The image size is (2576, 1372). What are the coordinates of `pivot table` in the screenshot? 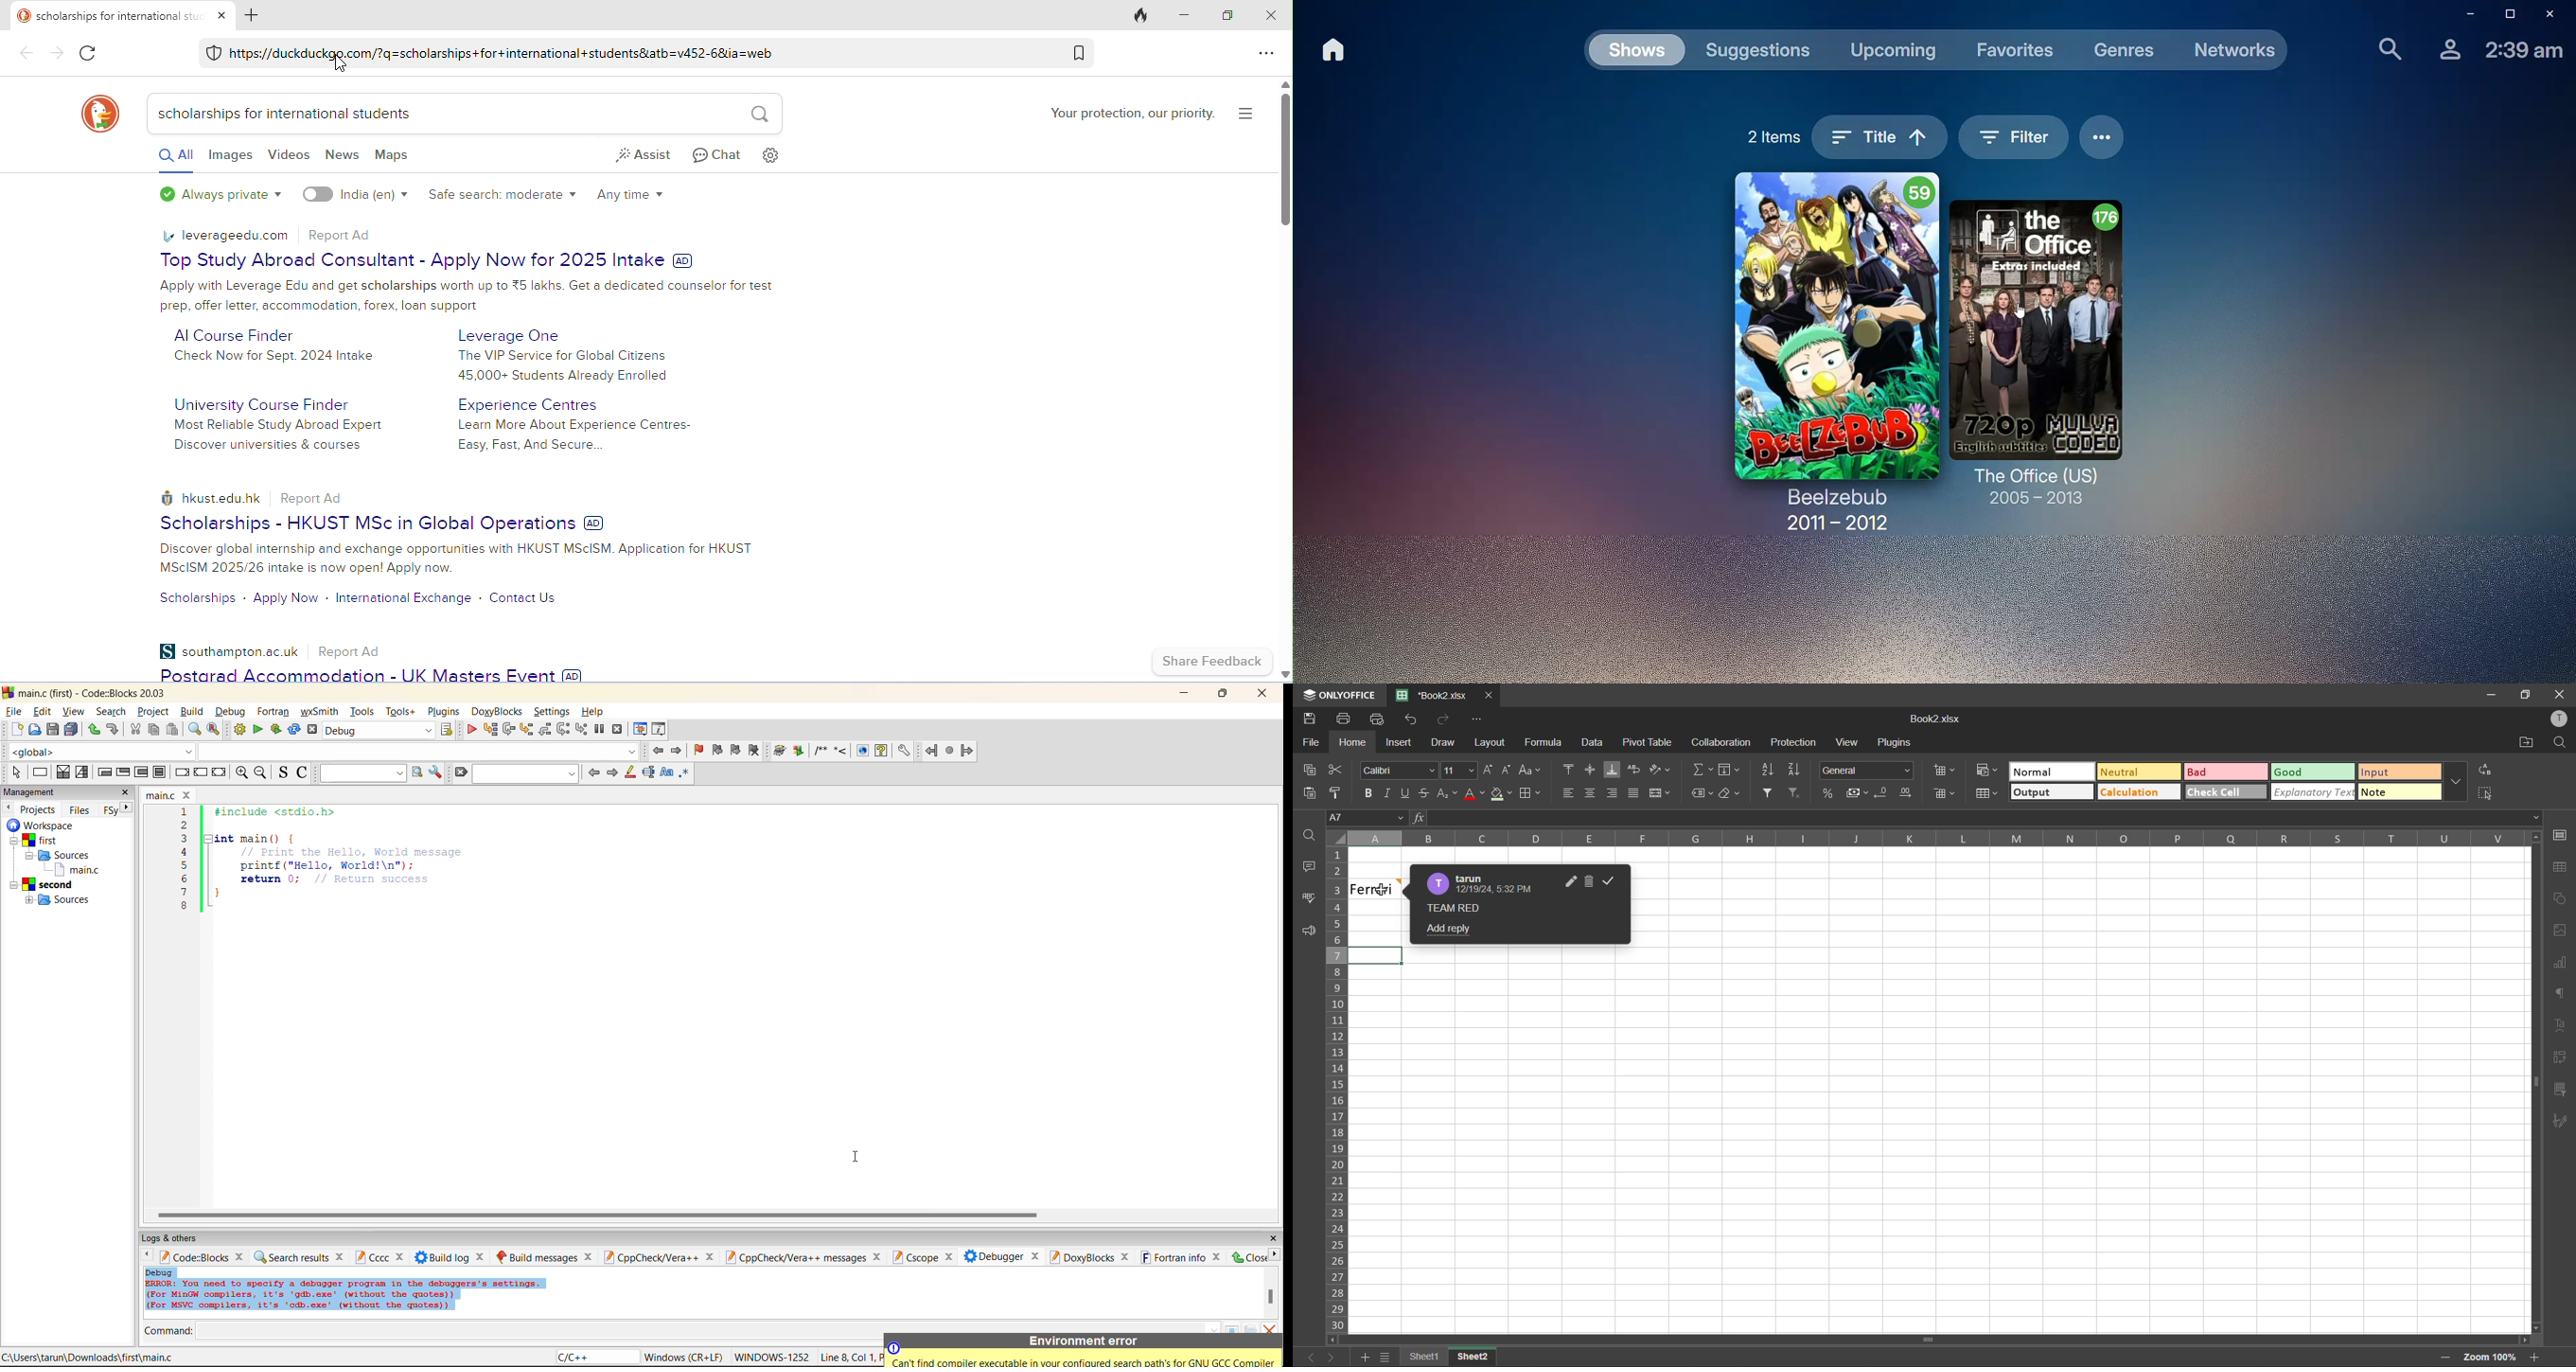 It's located at (2559, 1059).